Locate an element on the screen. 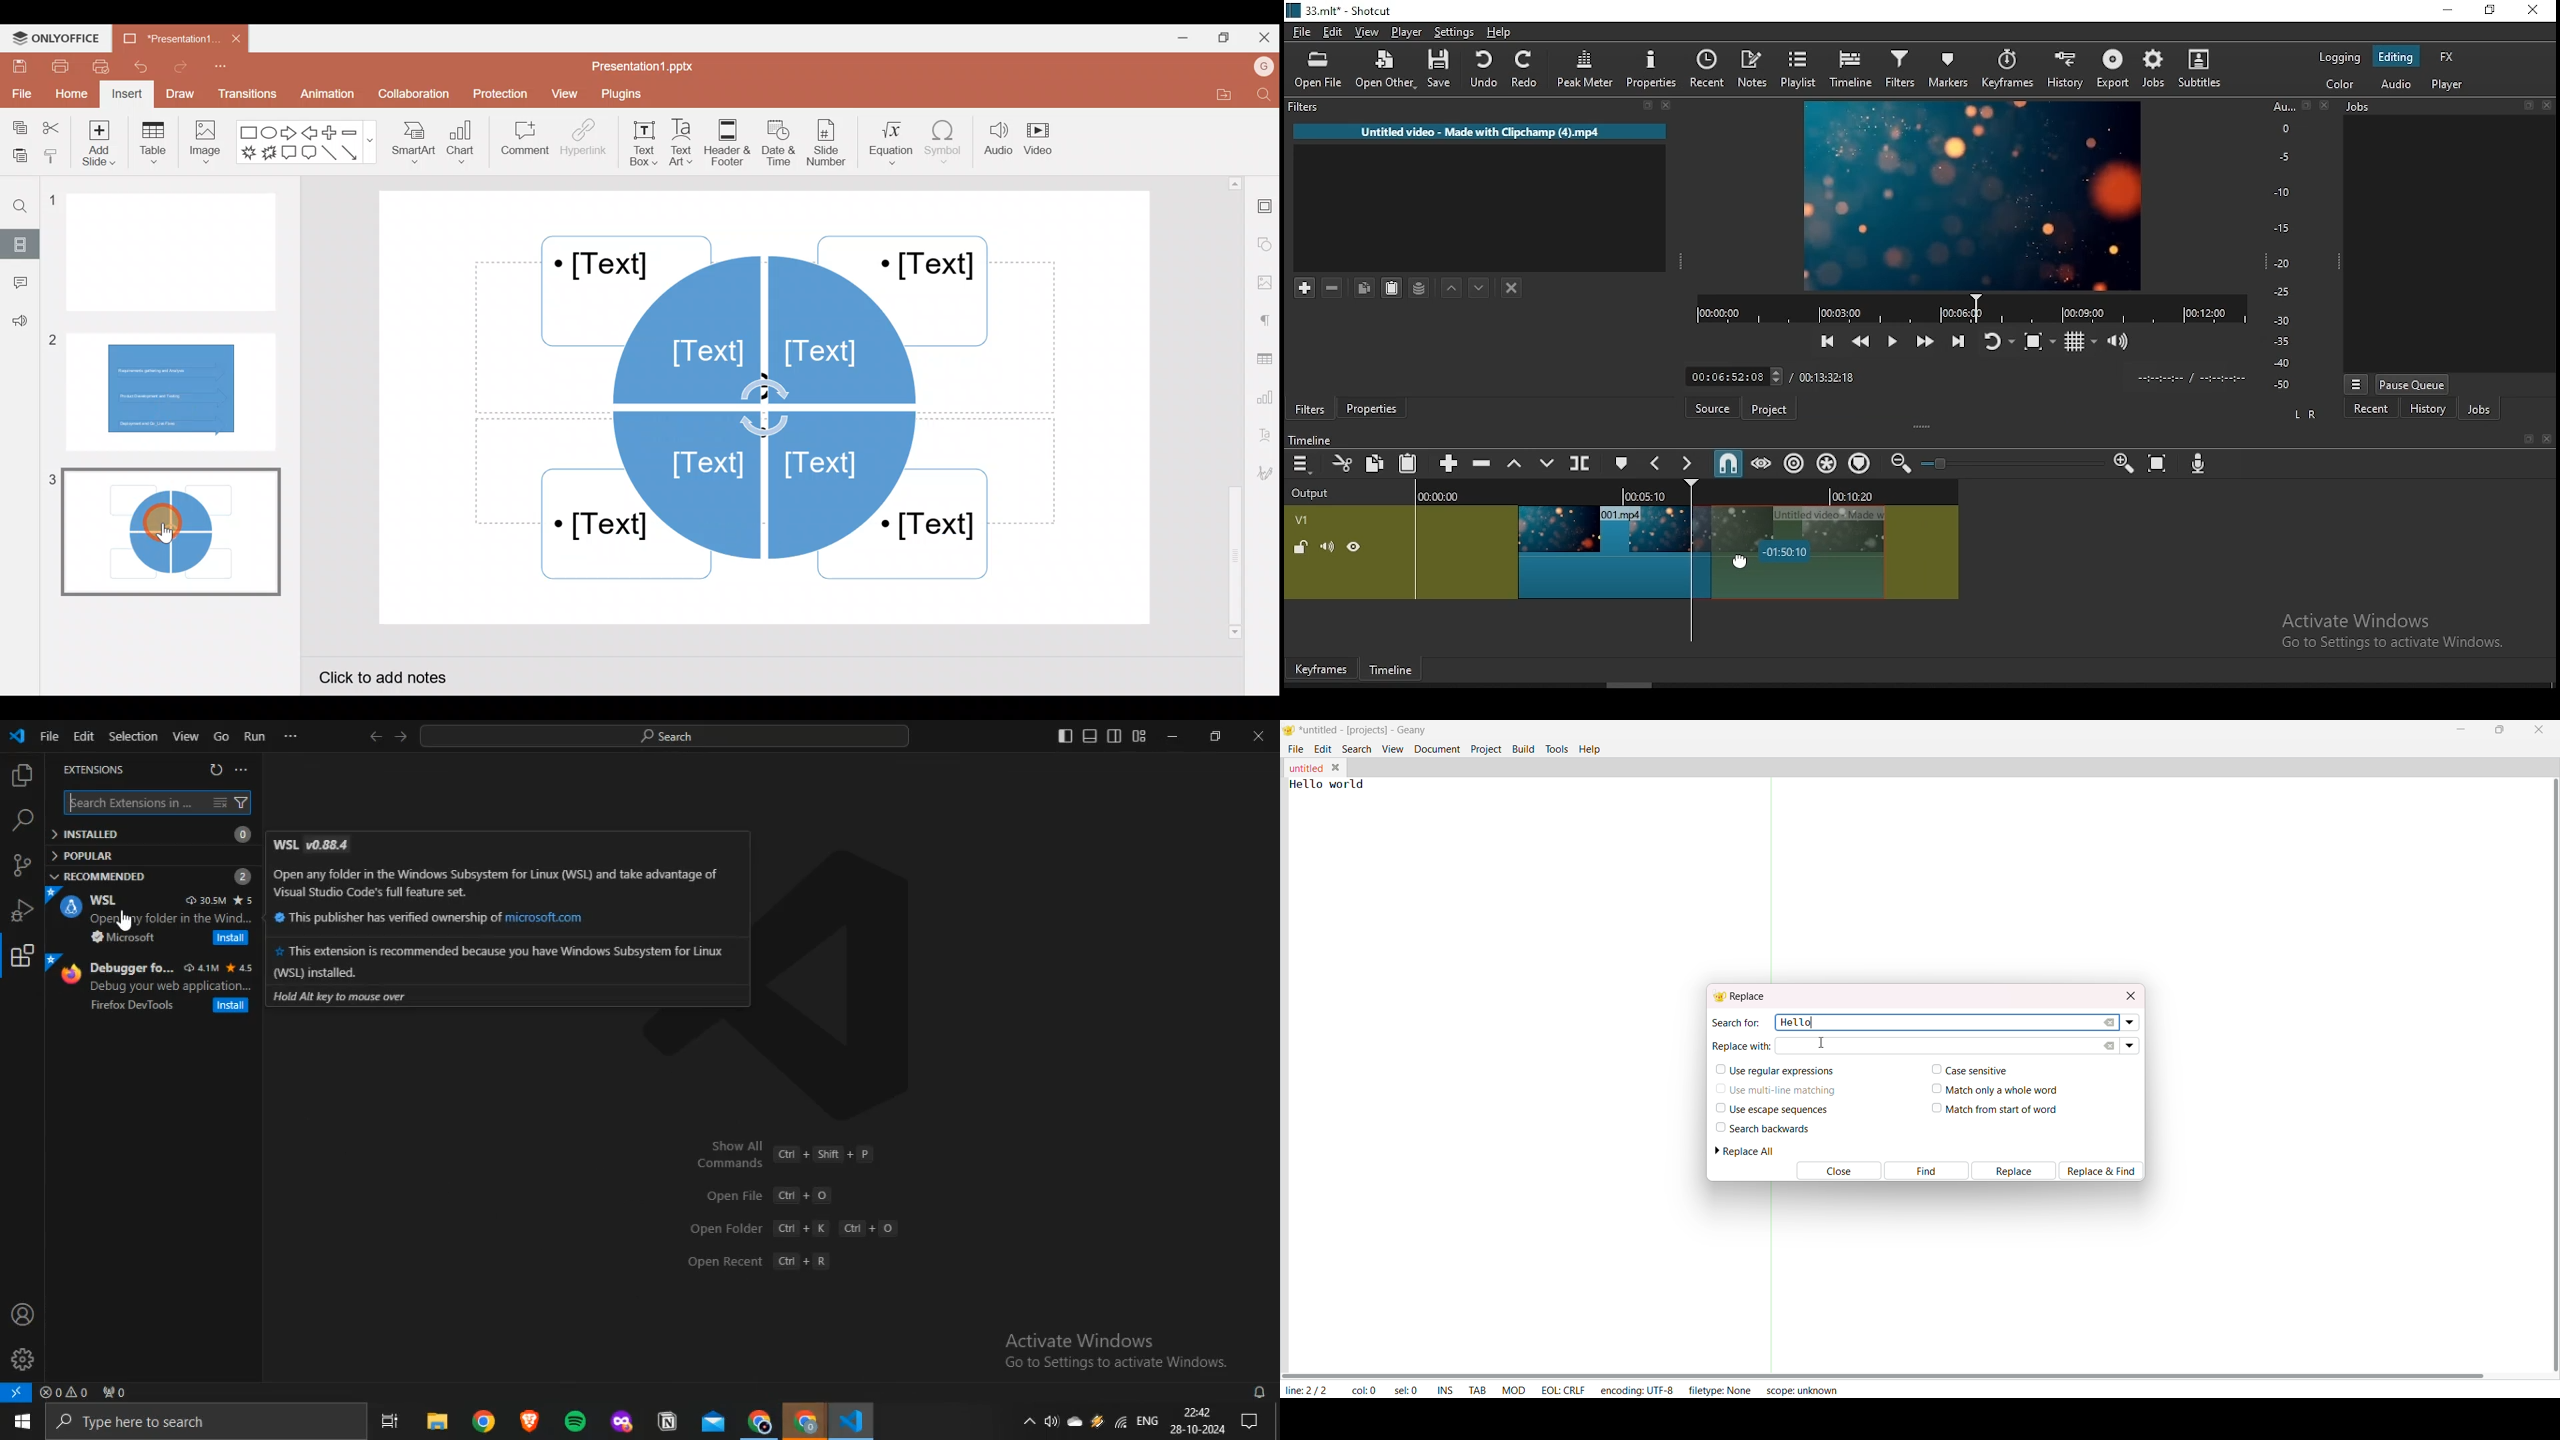  split at playhead is located at coordinates (1583, 465).